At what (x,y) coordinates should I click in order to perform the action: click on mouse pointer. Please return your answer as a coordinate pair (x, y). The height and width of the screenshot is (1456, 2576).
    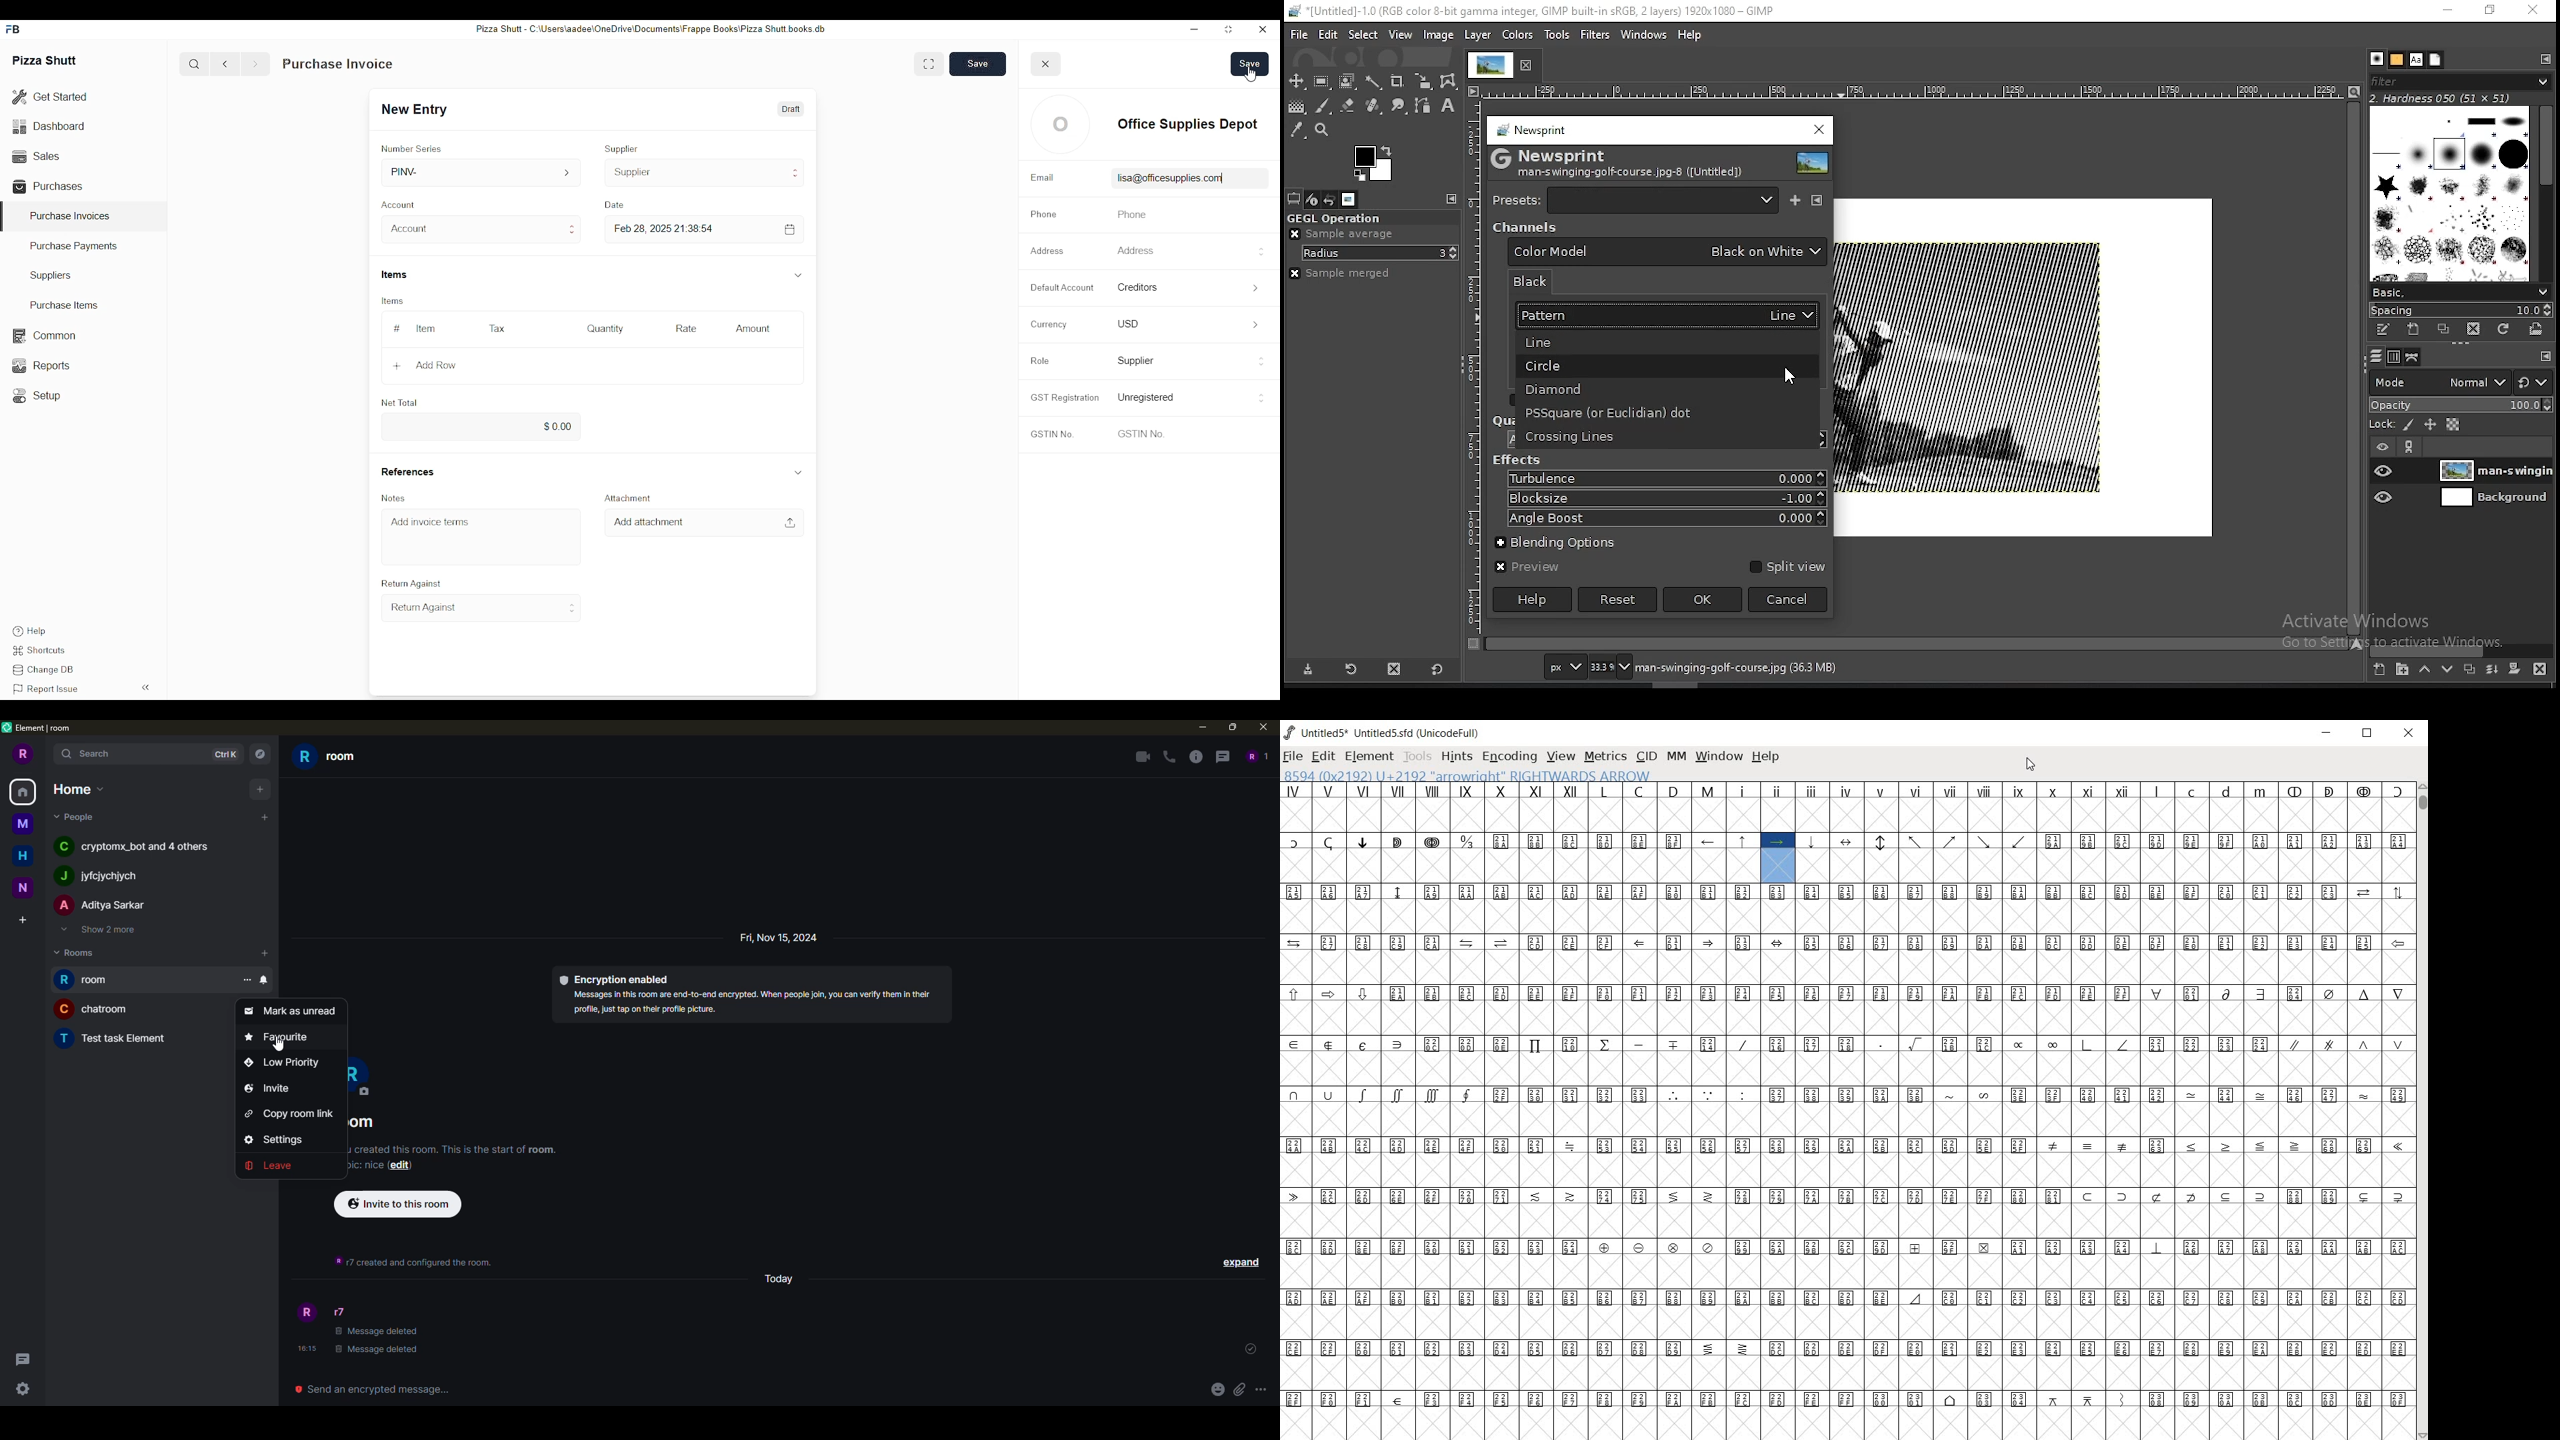
    Looking at the image, I should click on (1792, 374).